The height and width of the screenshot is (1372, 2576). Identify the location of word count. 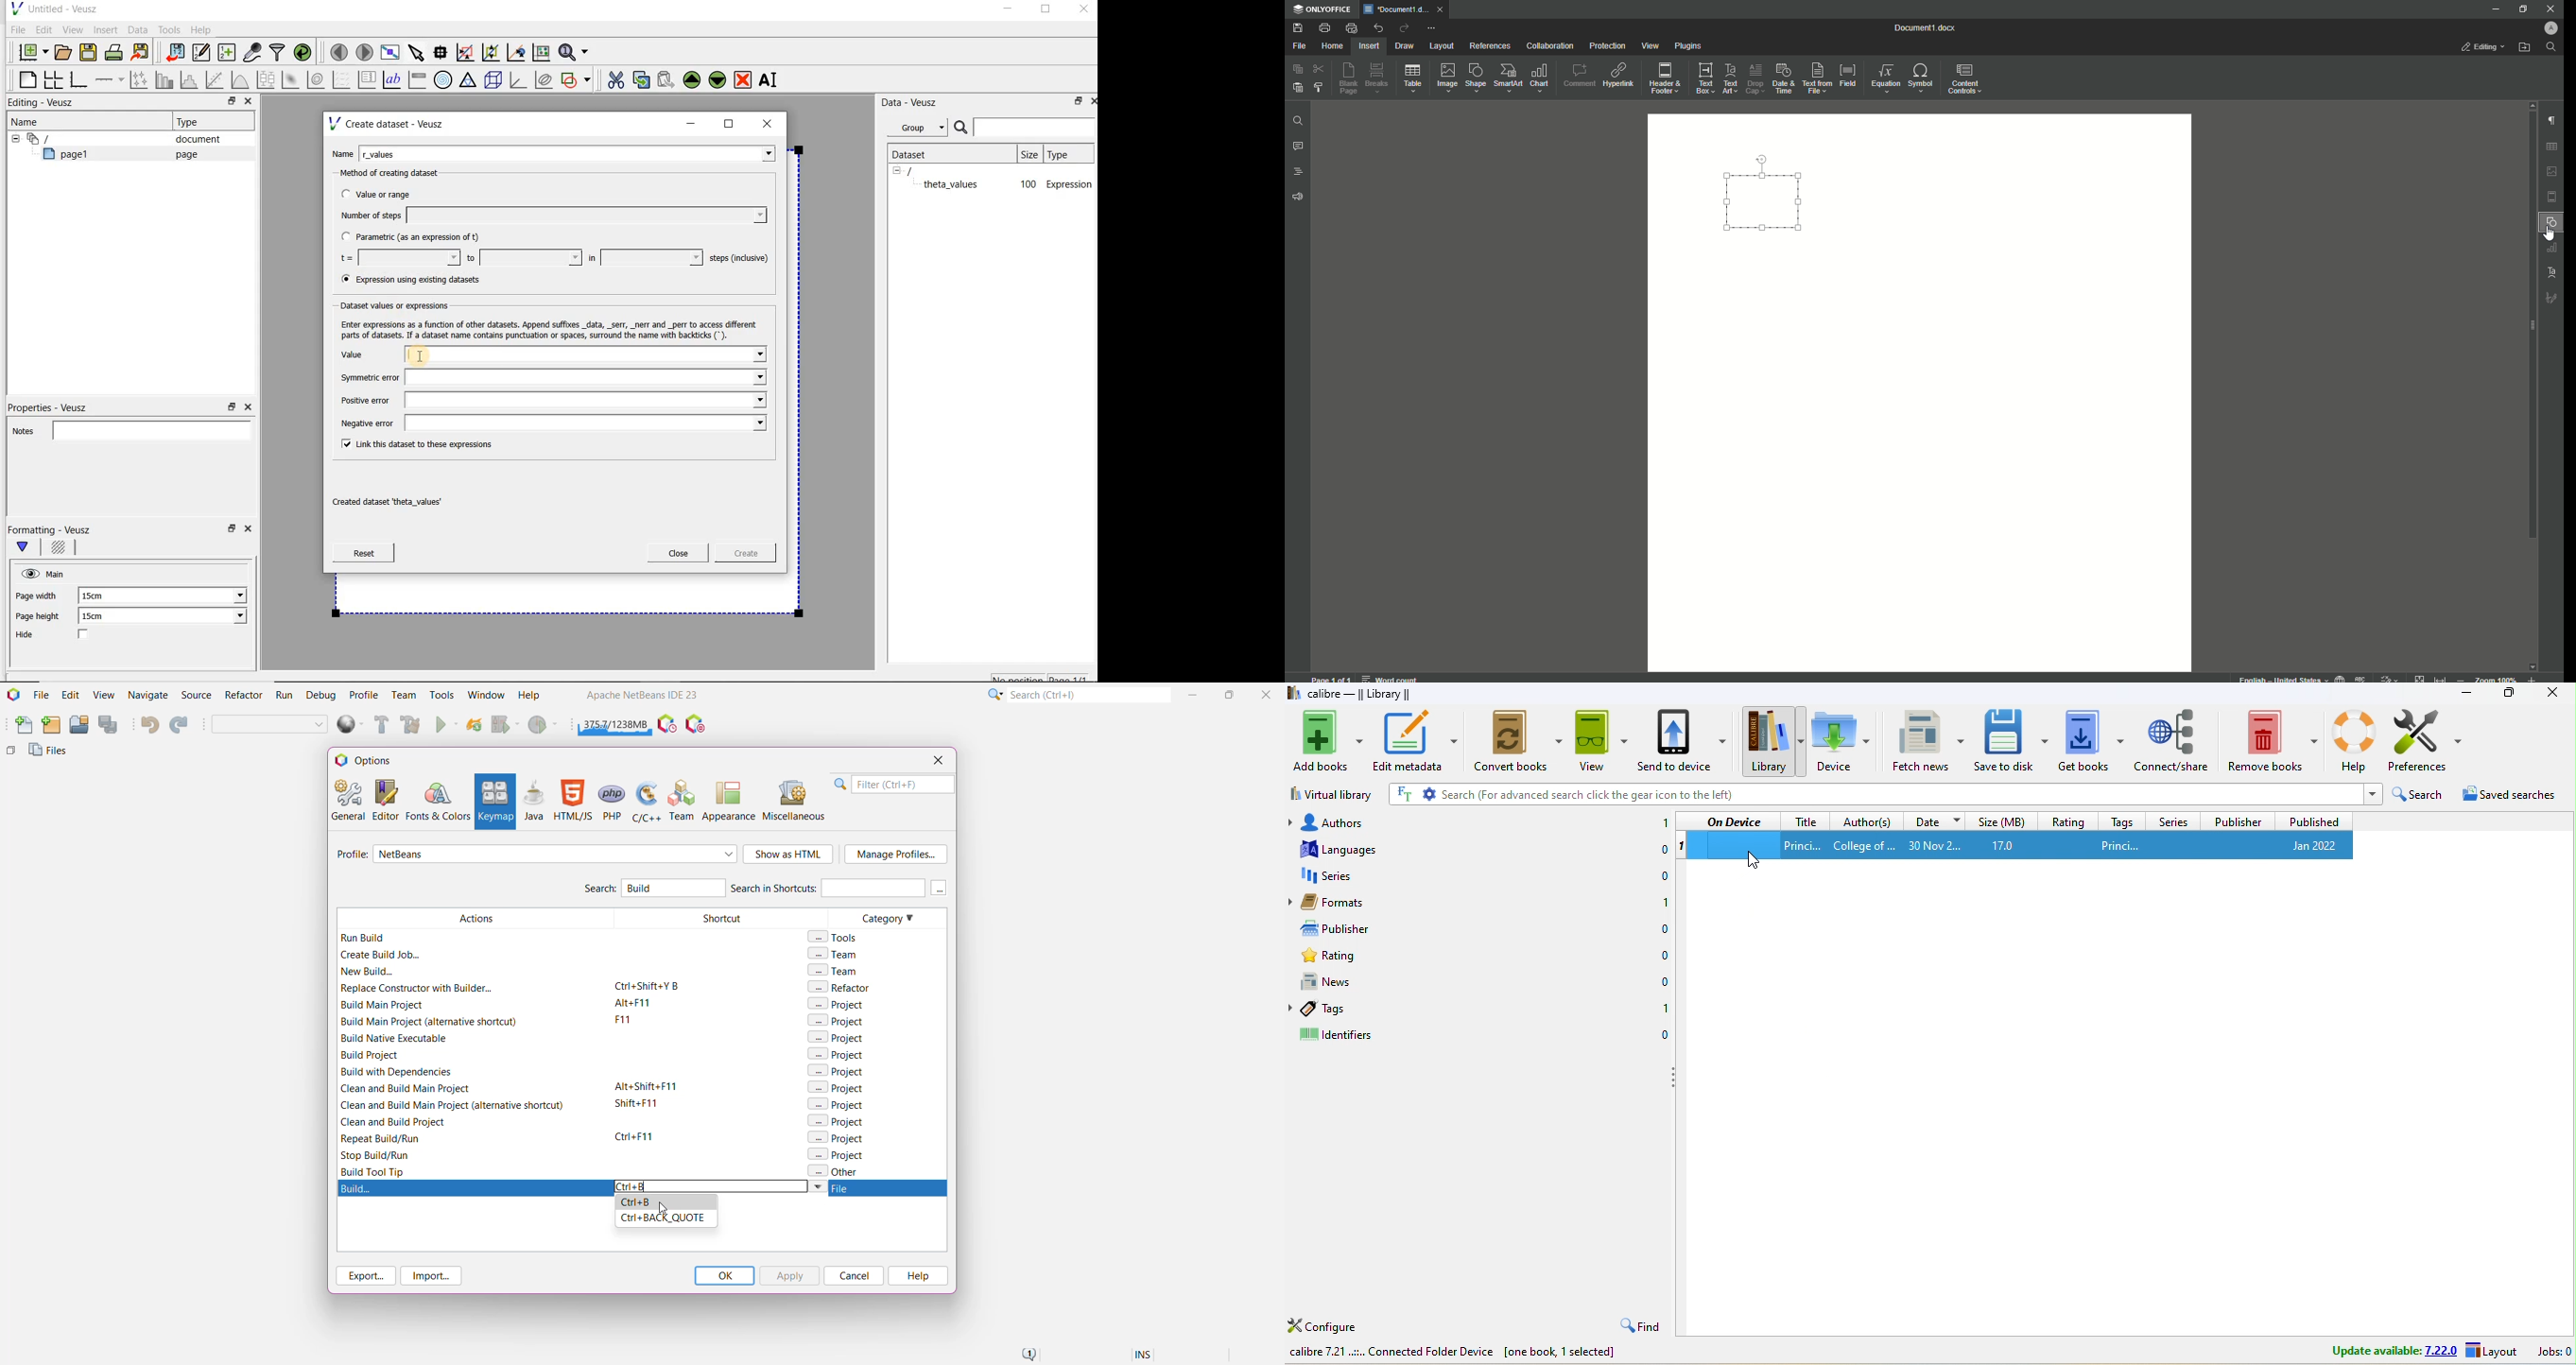
(1389, 677).